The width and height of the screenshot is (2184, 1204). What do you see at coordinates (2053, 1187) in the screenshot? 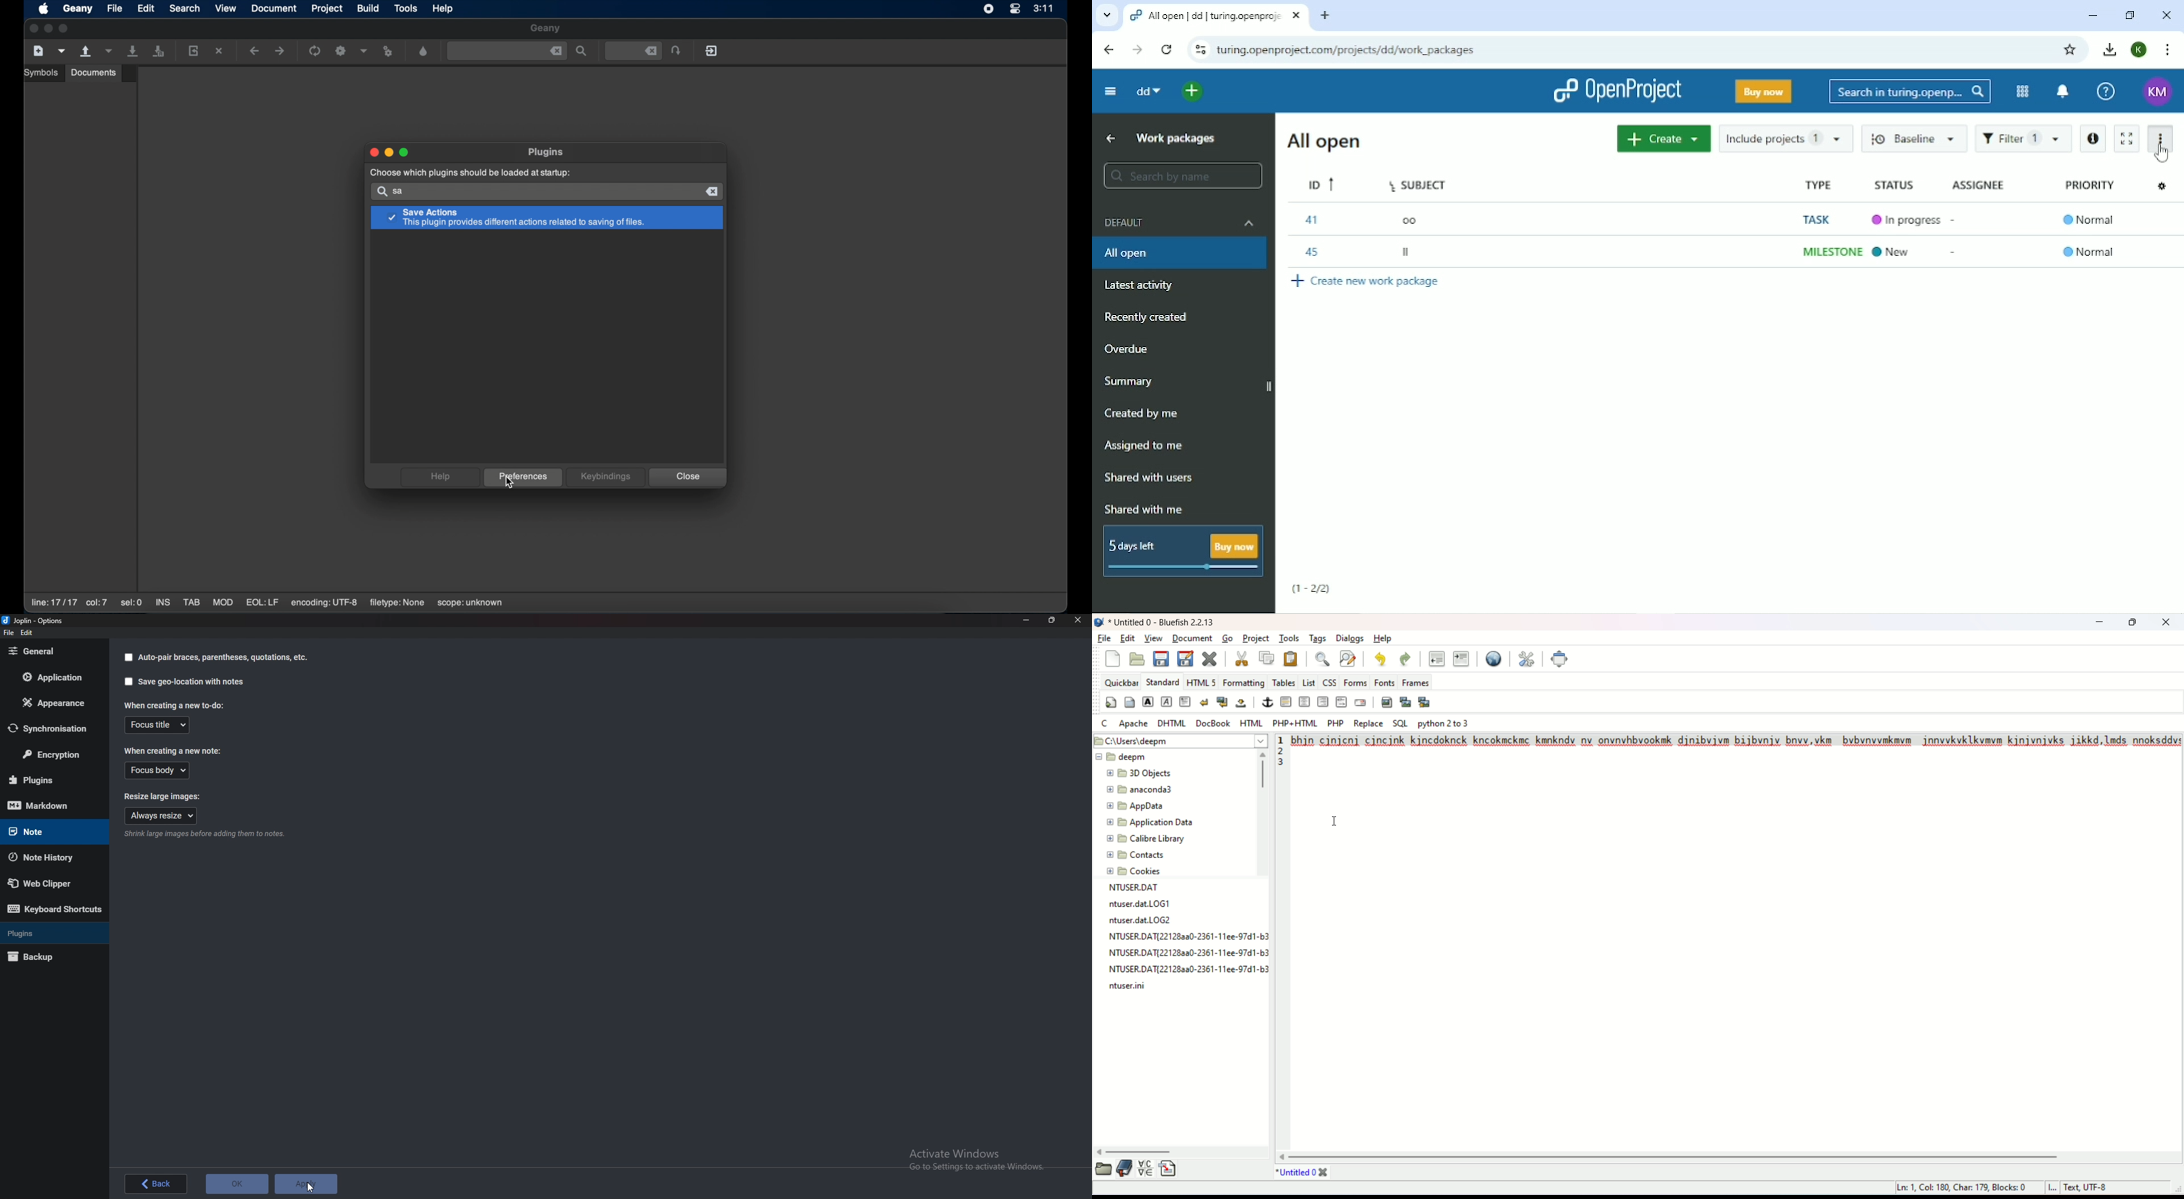
I see `I` at bounding box center [2053, 1187].